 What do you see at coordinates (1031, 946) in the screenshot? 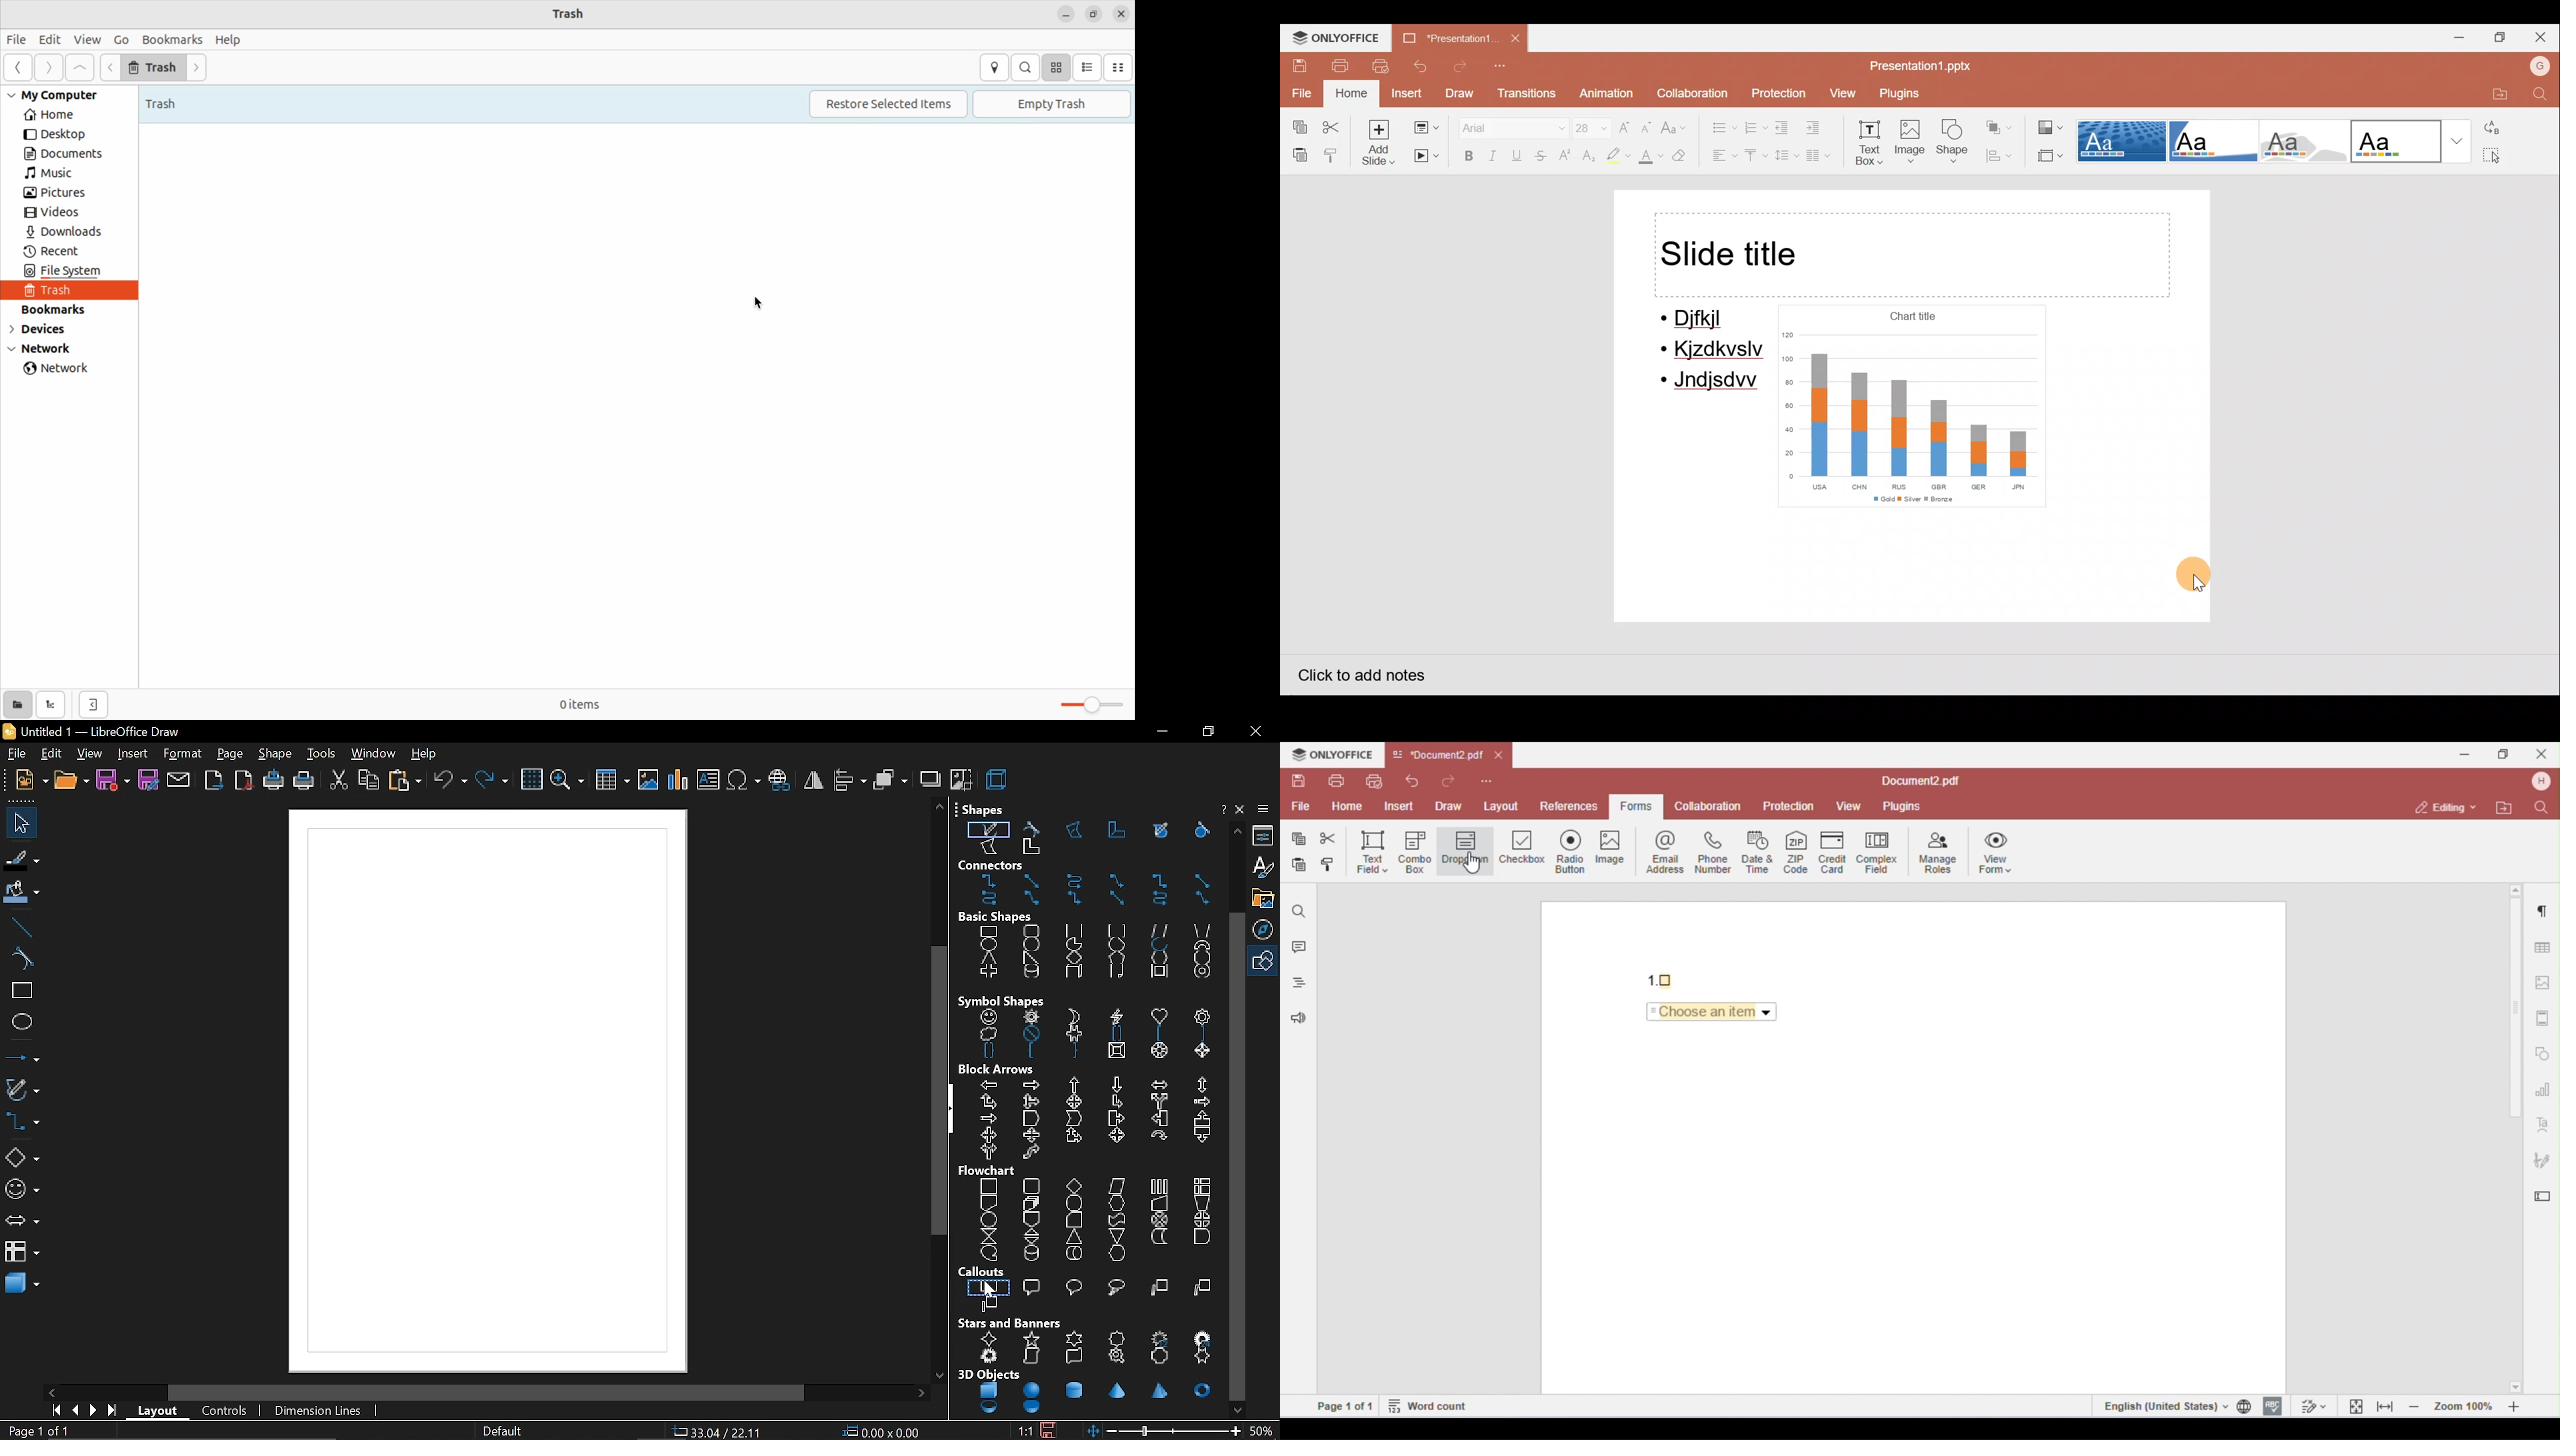
I see `circle` at bounding box center [1031, 946].